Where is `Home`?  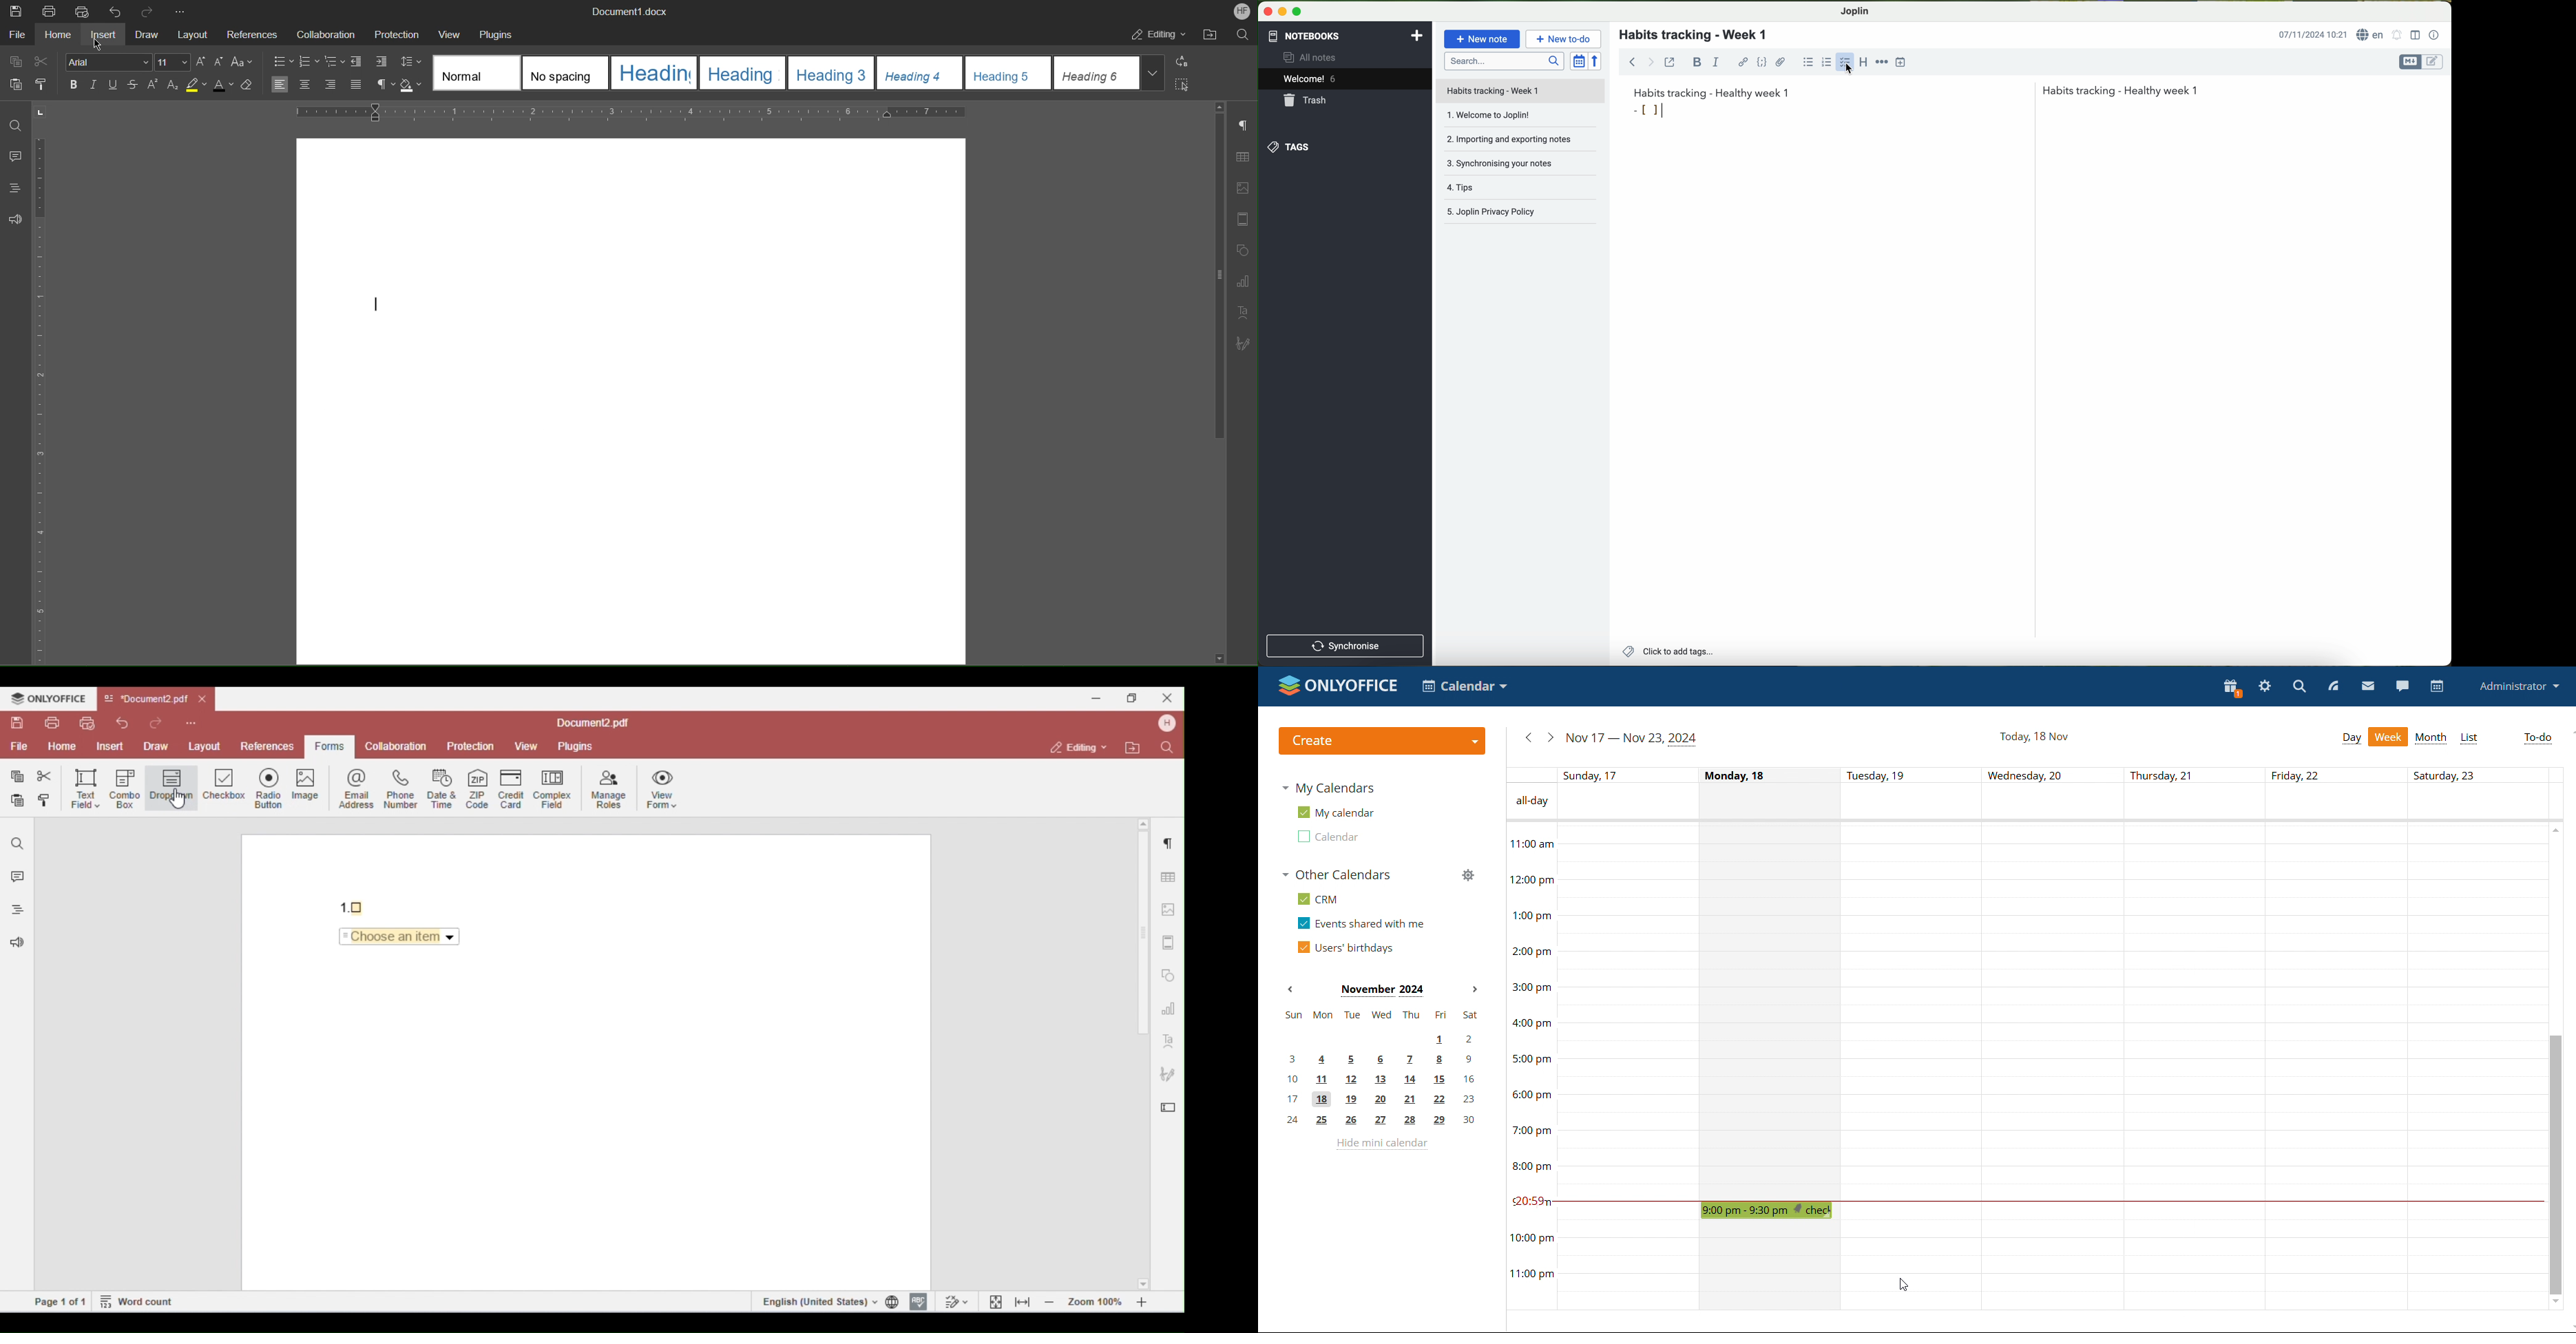 Home is located at coordinates (57, 33).